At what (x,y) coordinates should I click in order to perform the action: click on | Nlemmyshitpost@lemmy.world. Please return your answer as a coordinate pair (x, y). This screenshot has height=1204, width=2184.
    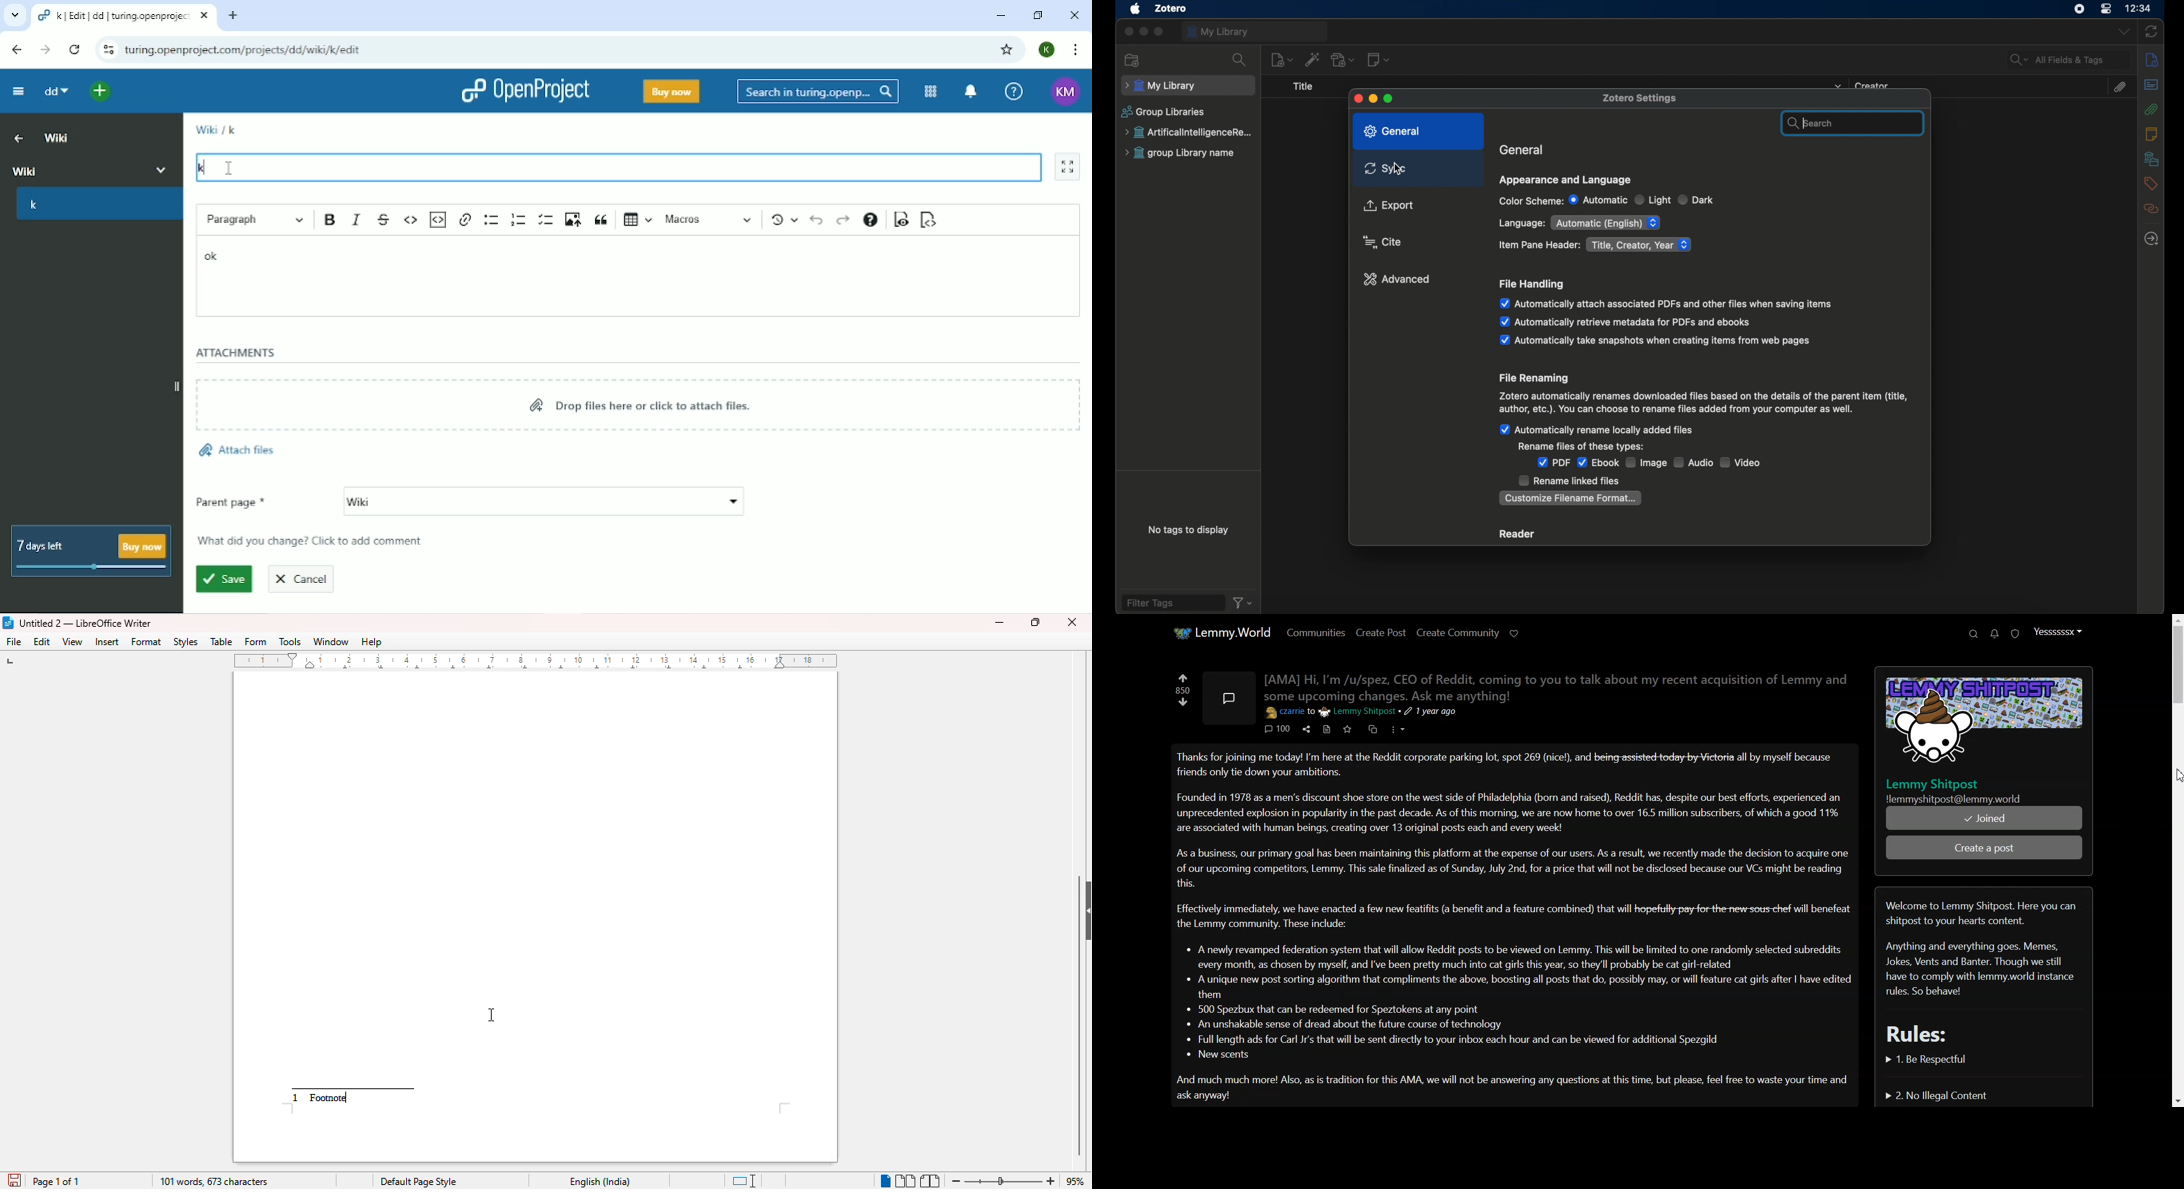
    Looking at the image, I should click on (1956, 799).